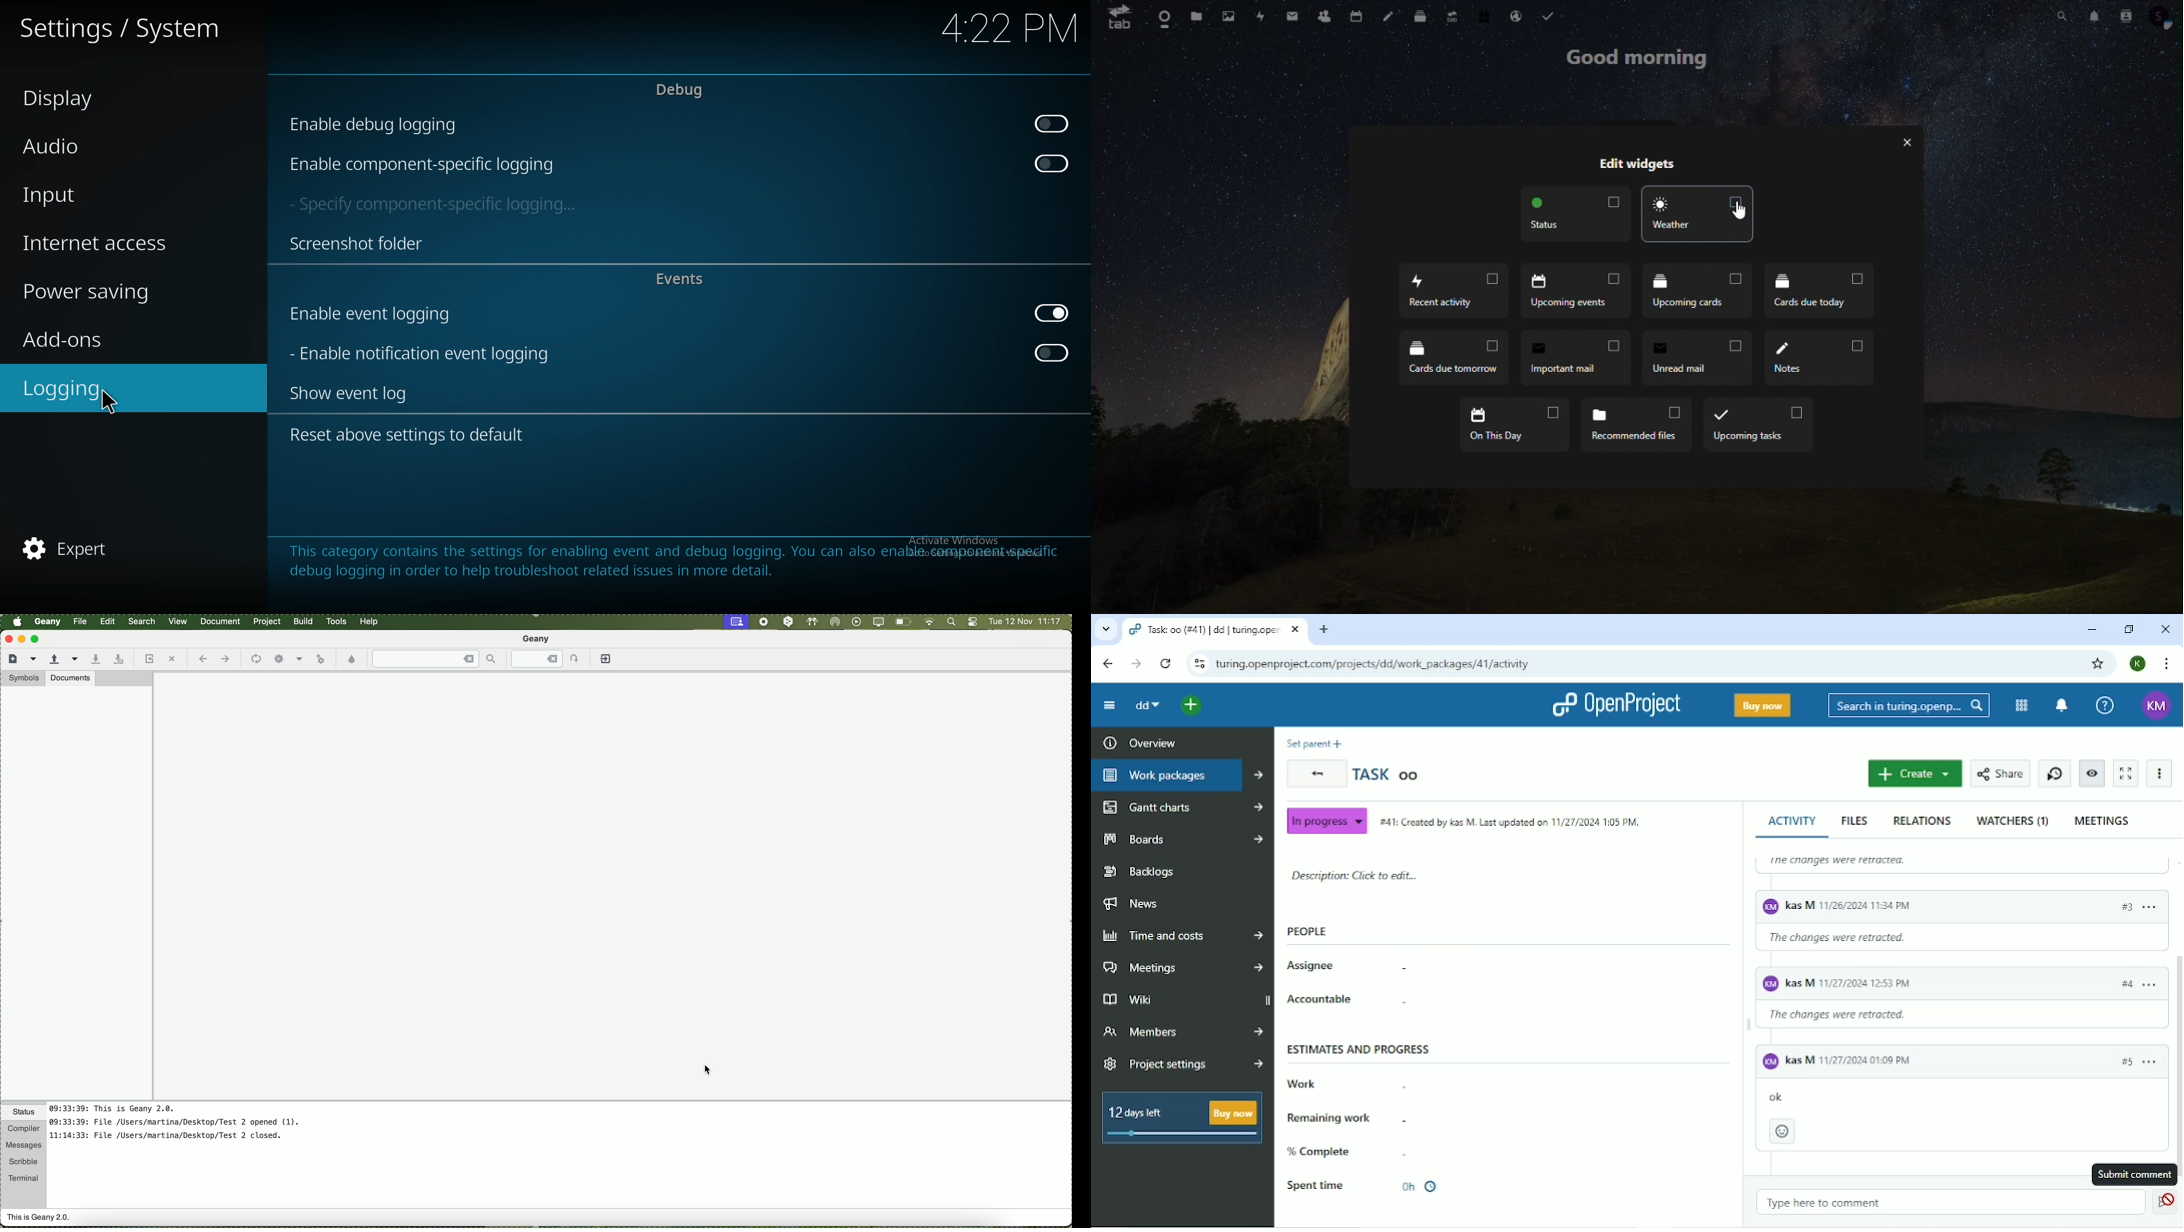  I want to click on The changes were retracted, so click(1853, 943).